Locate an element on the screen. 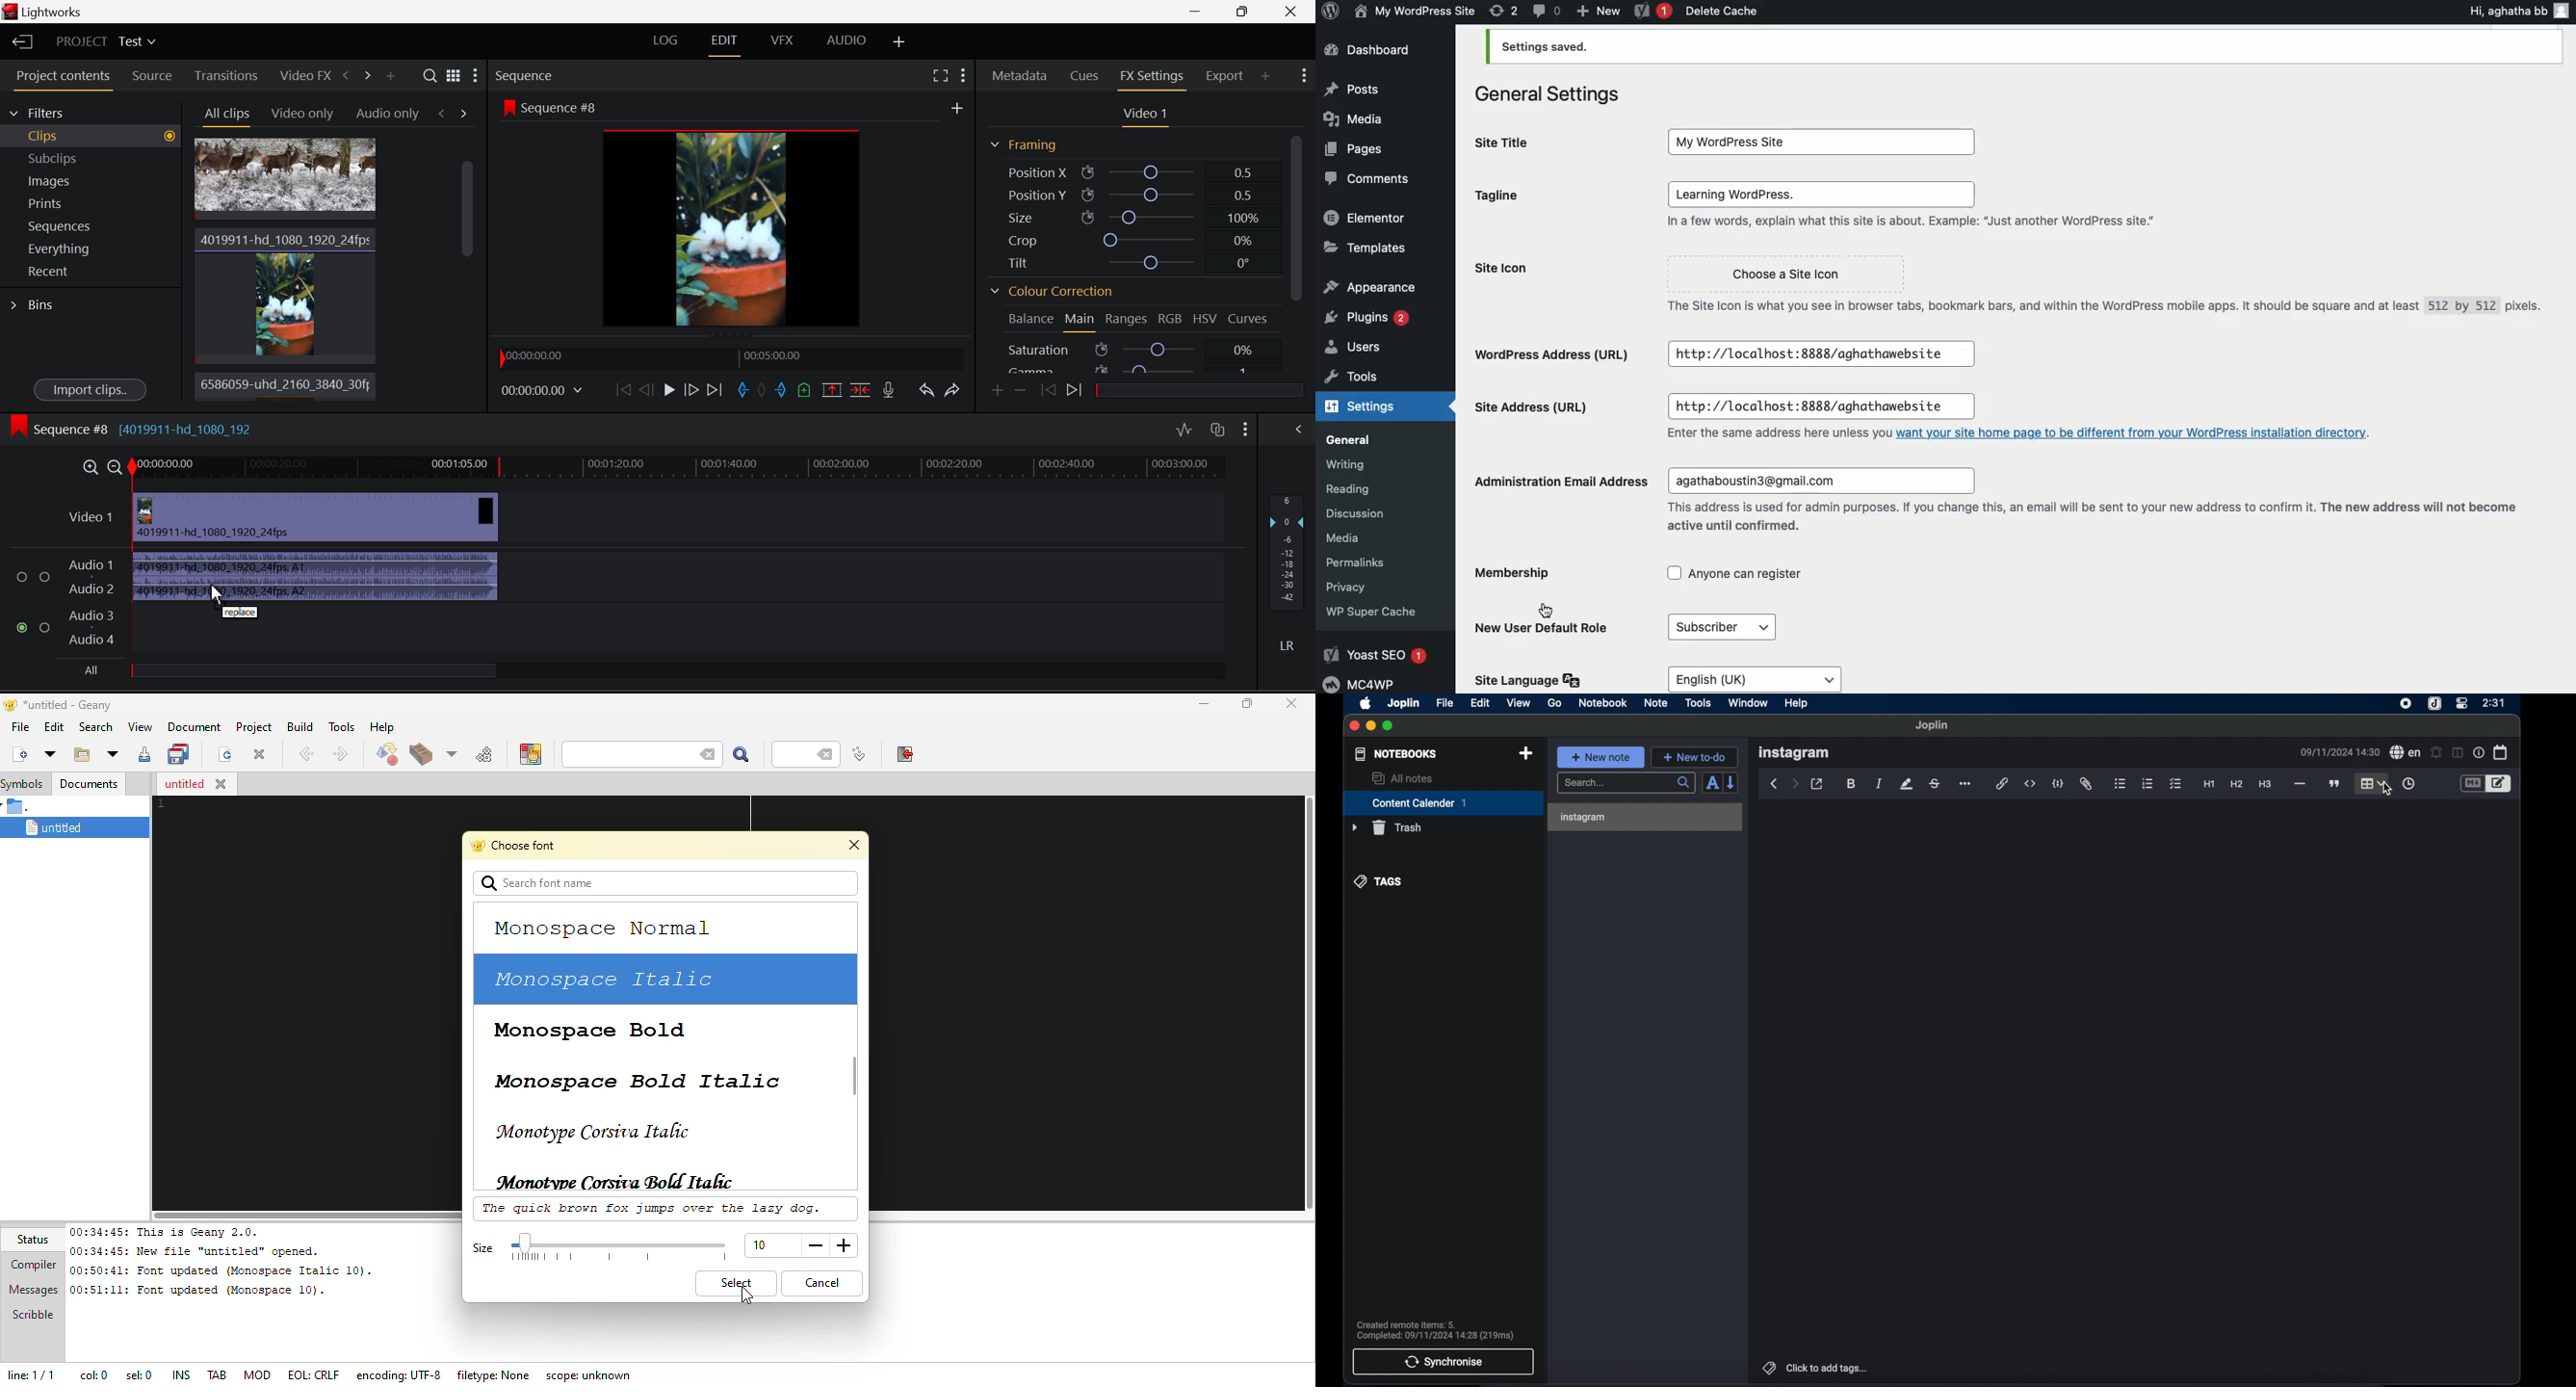 Image resolution: width=2576 pixels, height=1400 pixels. WordPress Address (URL) is located at coordinates (1554, 353).